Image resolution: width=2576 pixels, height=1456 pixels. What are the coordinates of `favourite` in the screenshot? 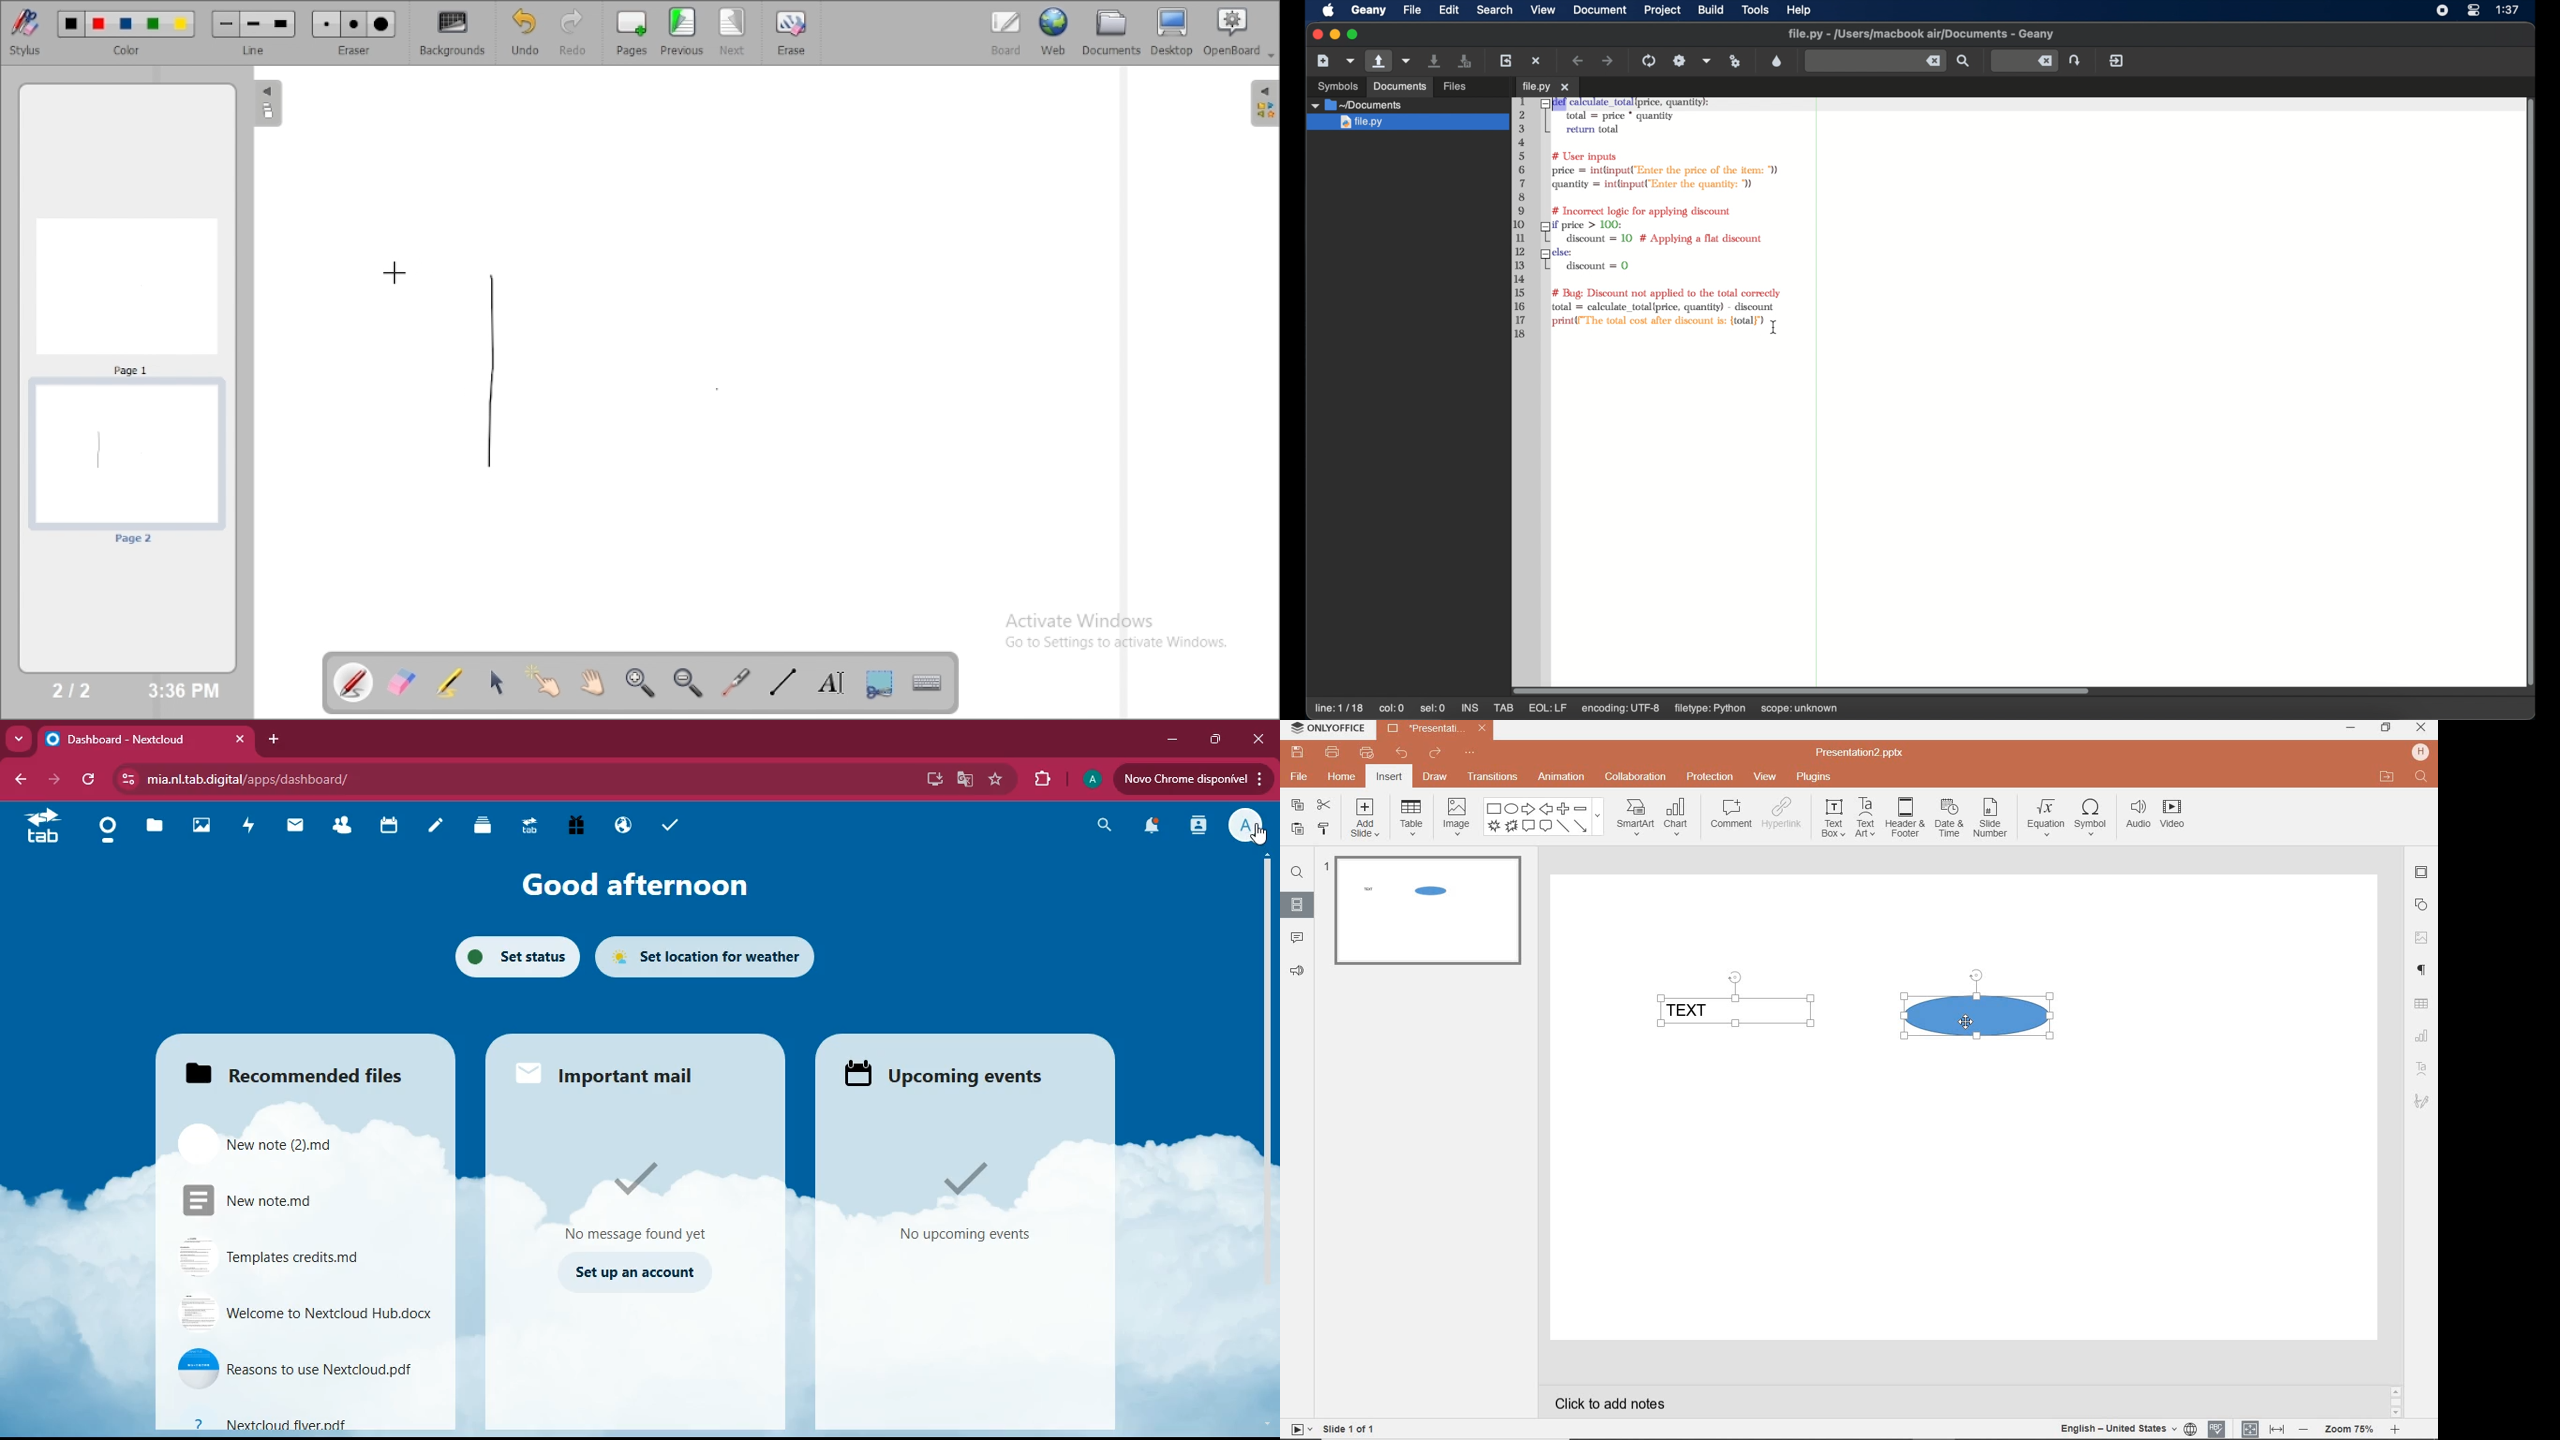 It's located at (992, 782).